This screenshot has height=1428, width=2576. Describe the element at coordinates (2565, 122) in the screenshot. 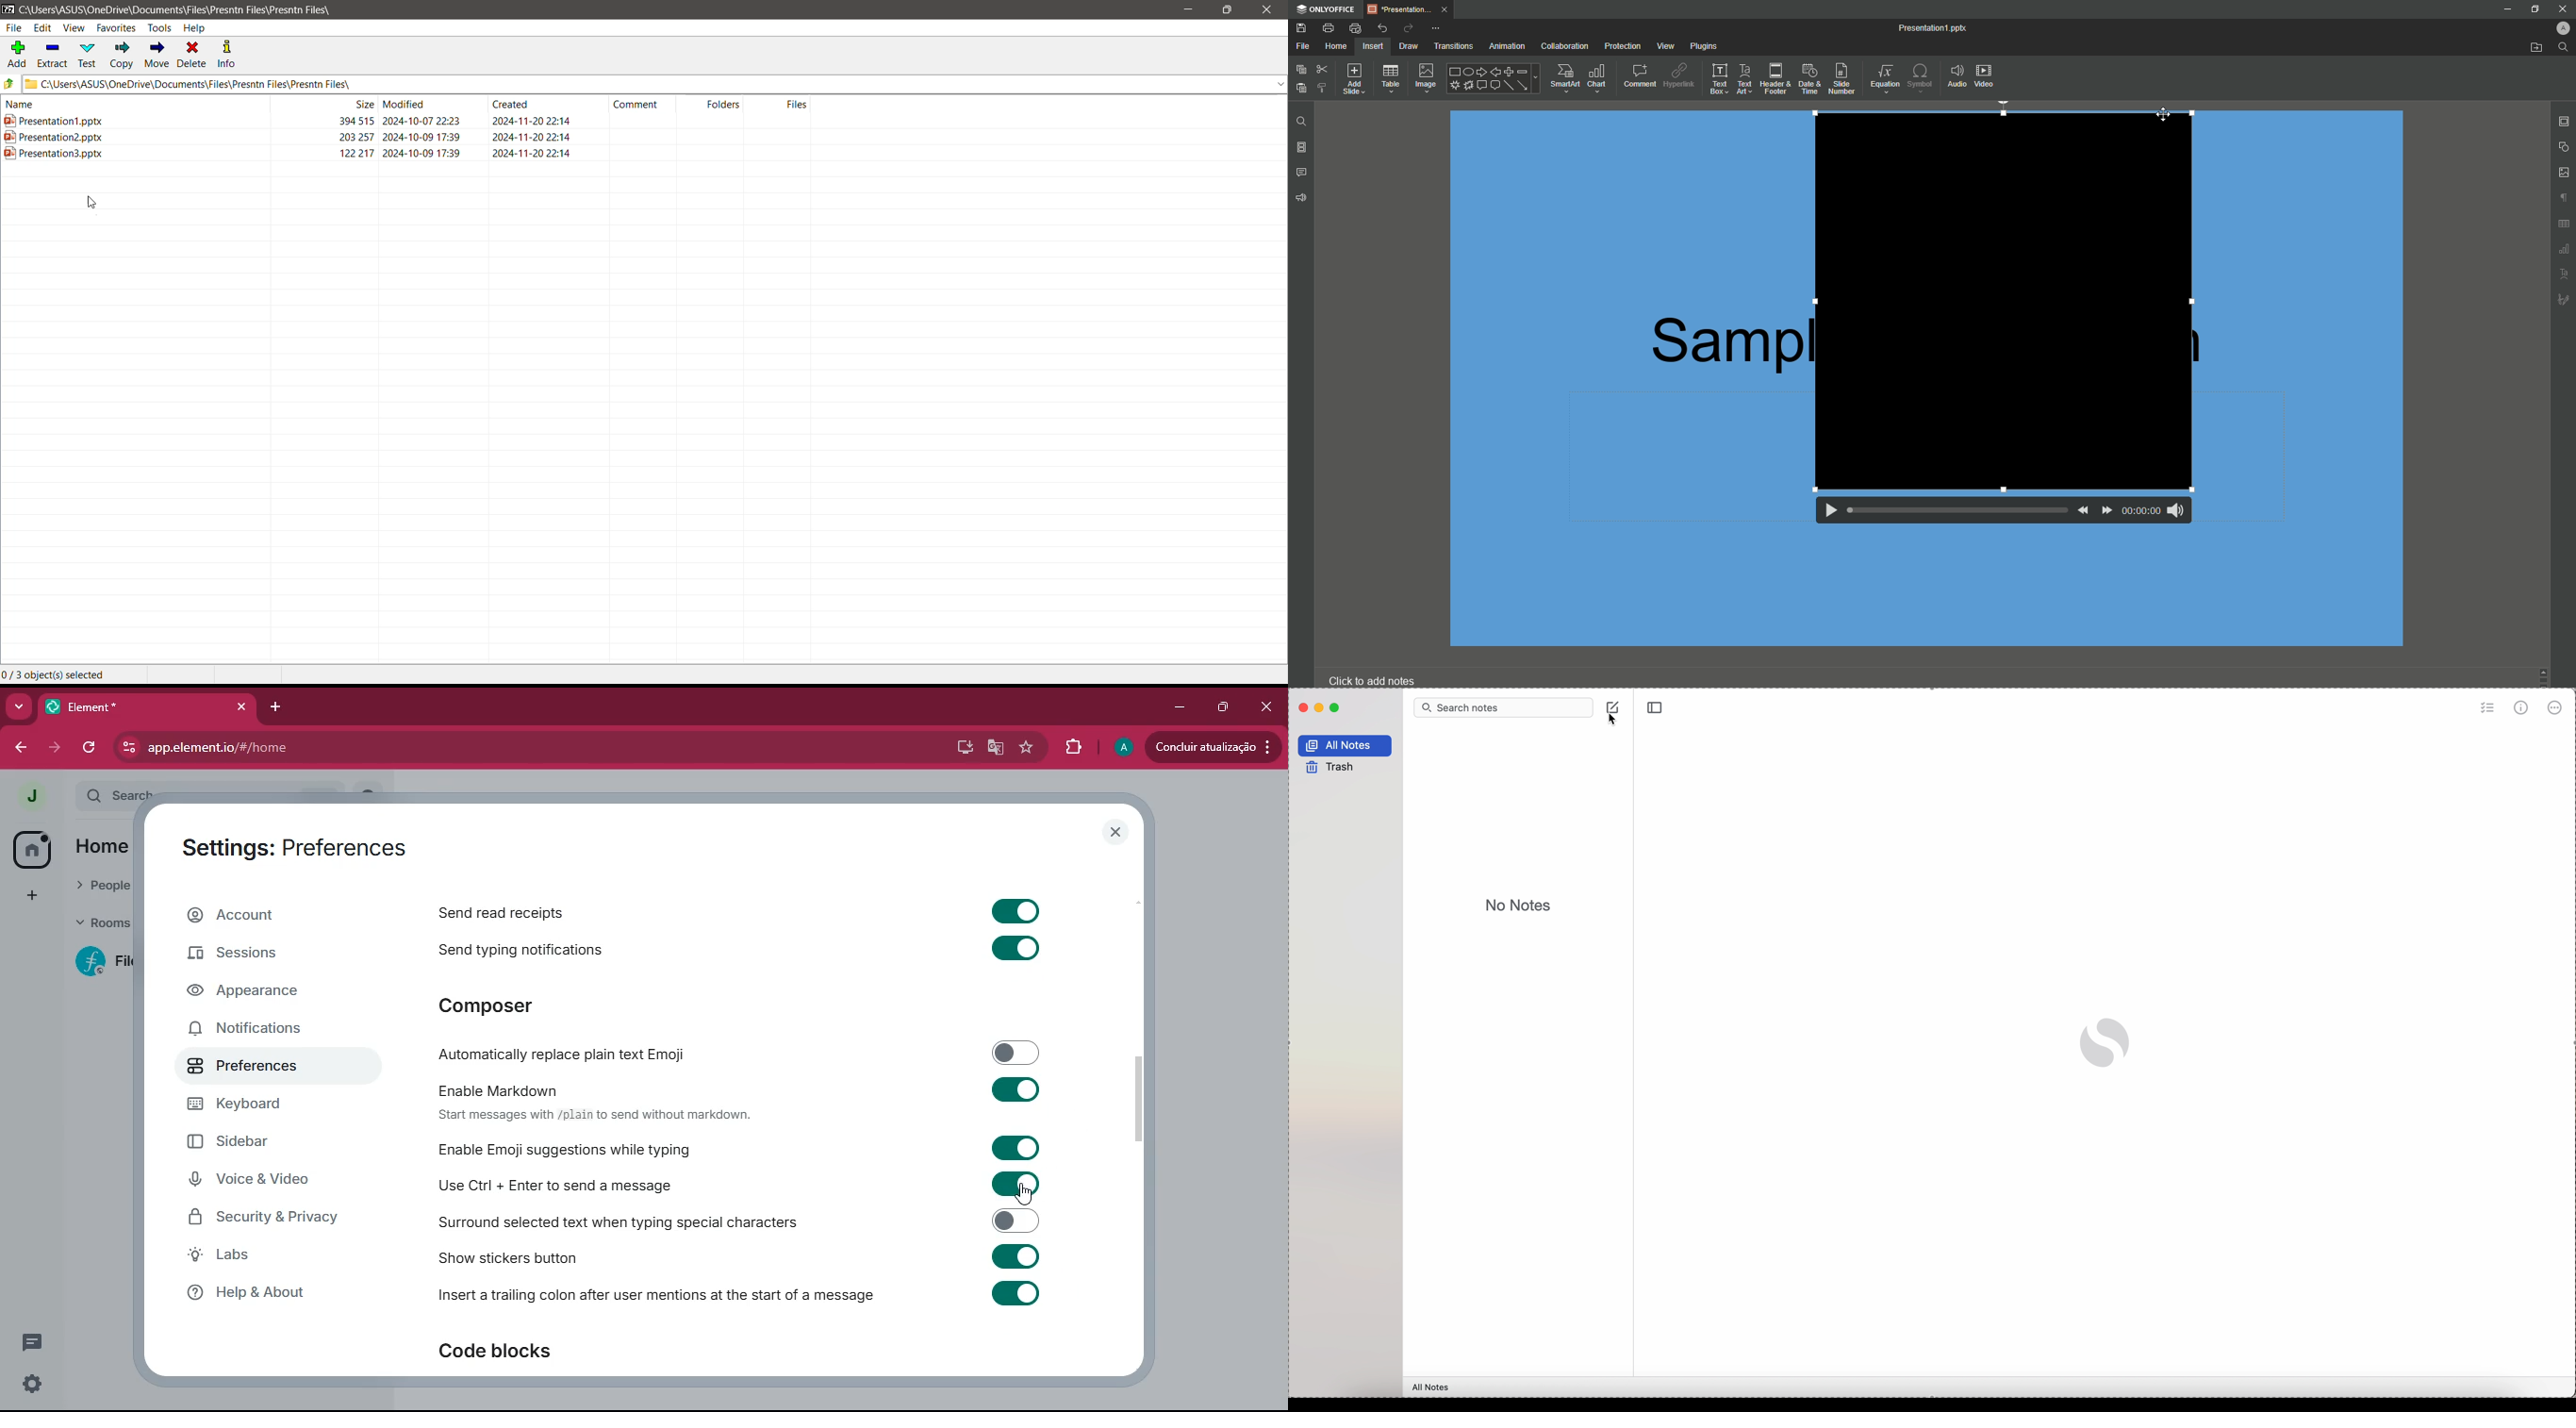

I see `Slide Settings` at that location.